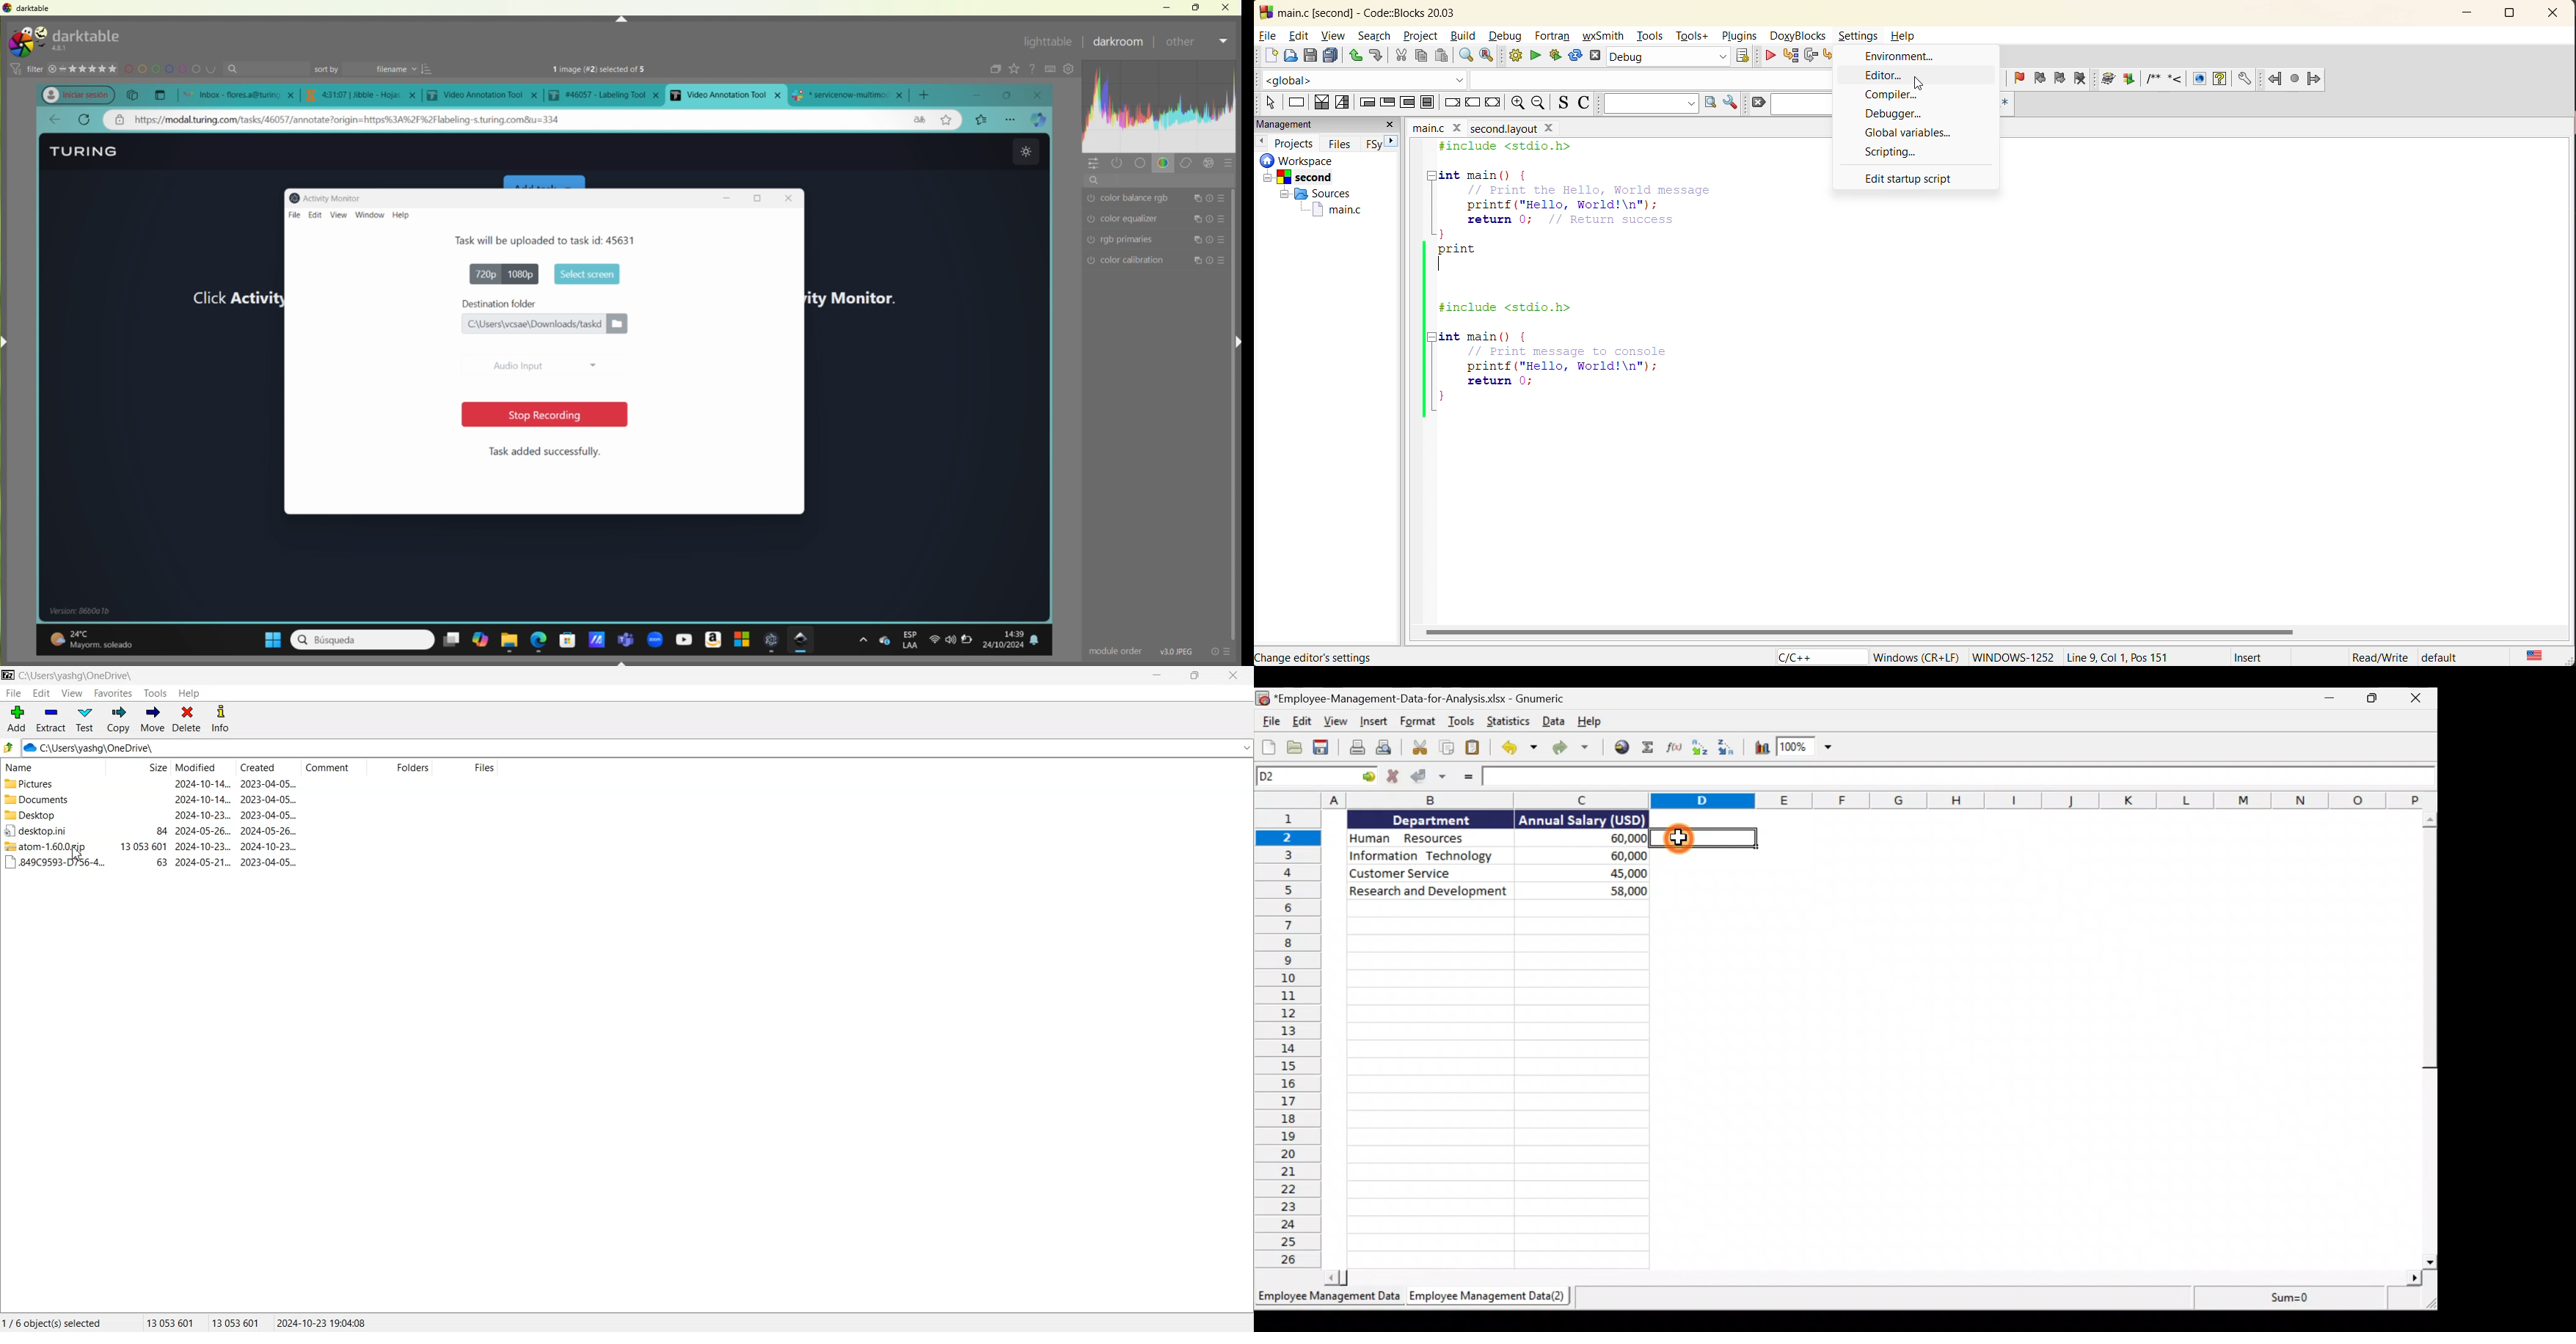 The image size is (2576, 1344). What do you see at coordinates (917, 120) in the screenshot?
I see `language` at bounding box center [917, 120].